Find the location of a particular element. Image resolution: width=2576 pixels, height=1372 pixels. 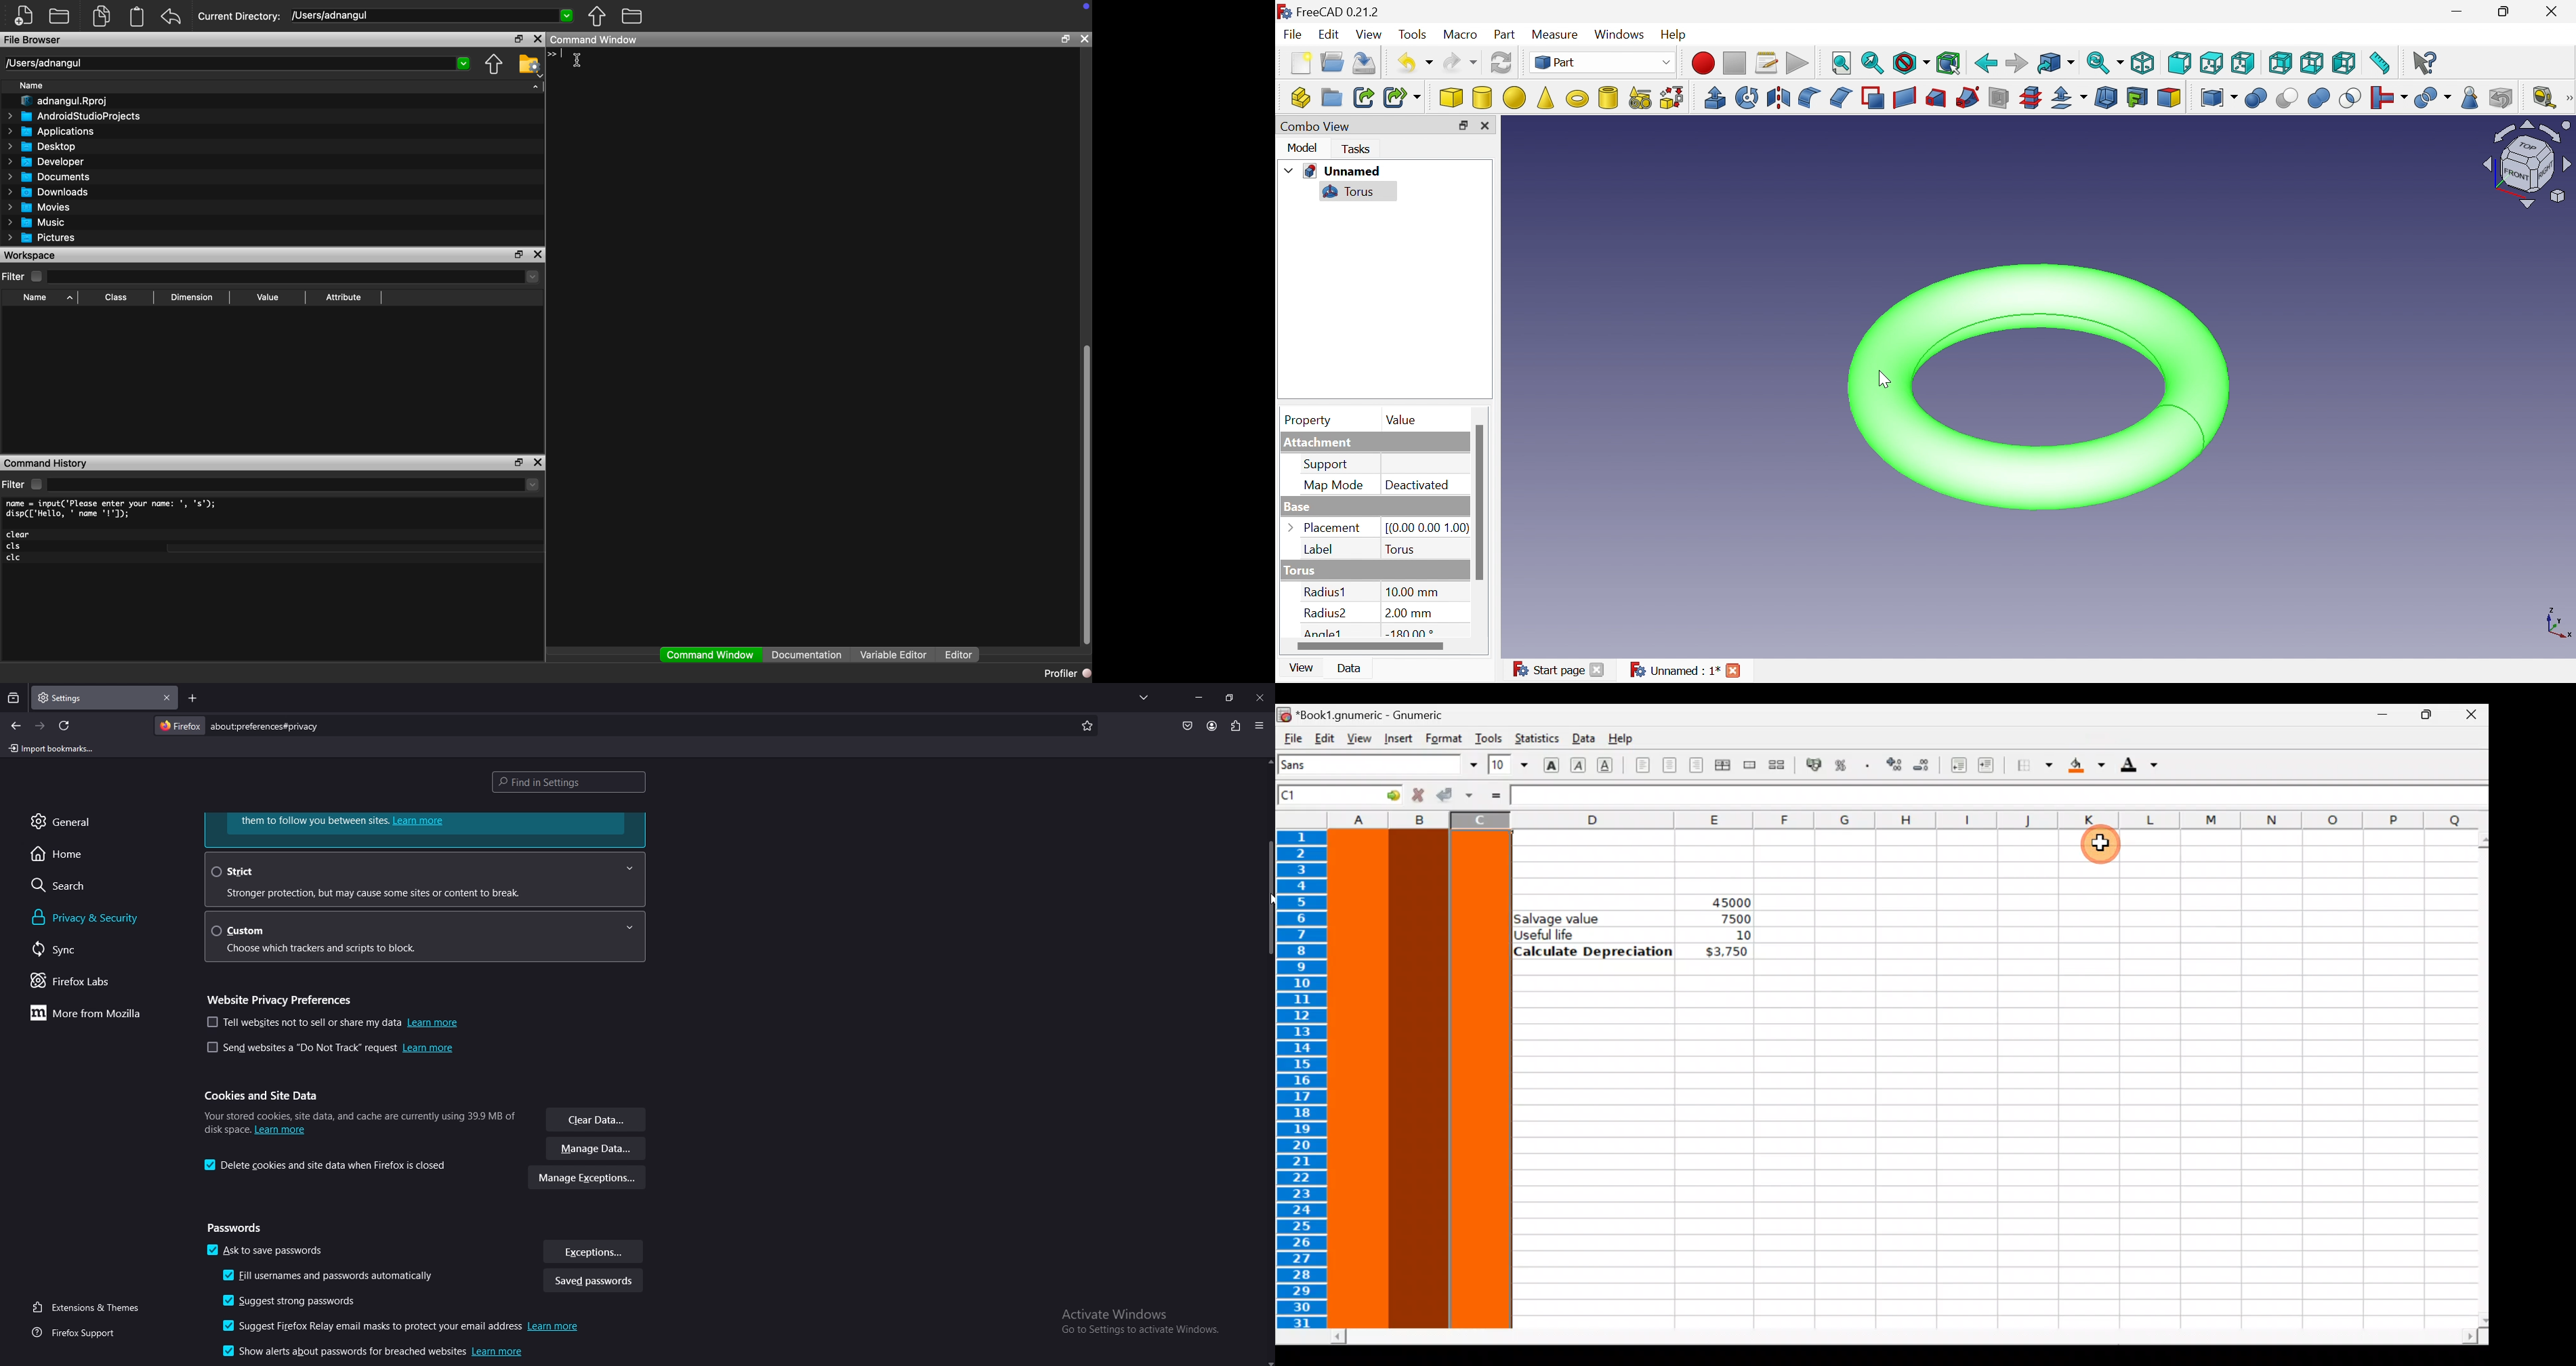

Torus is located at coordinates (1575, 99).